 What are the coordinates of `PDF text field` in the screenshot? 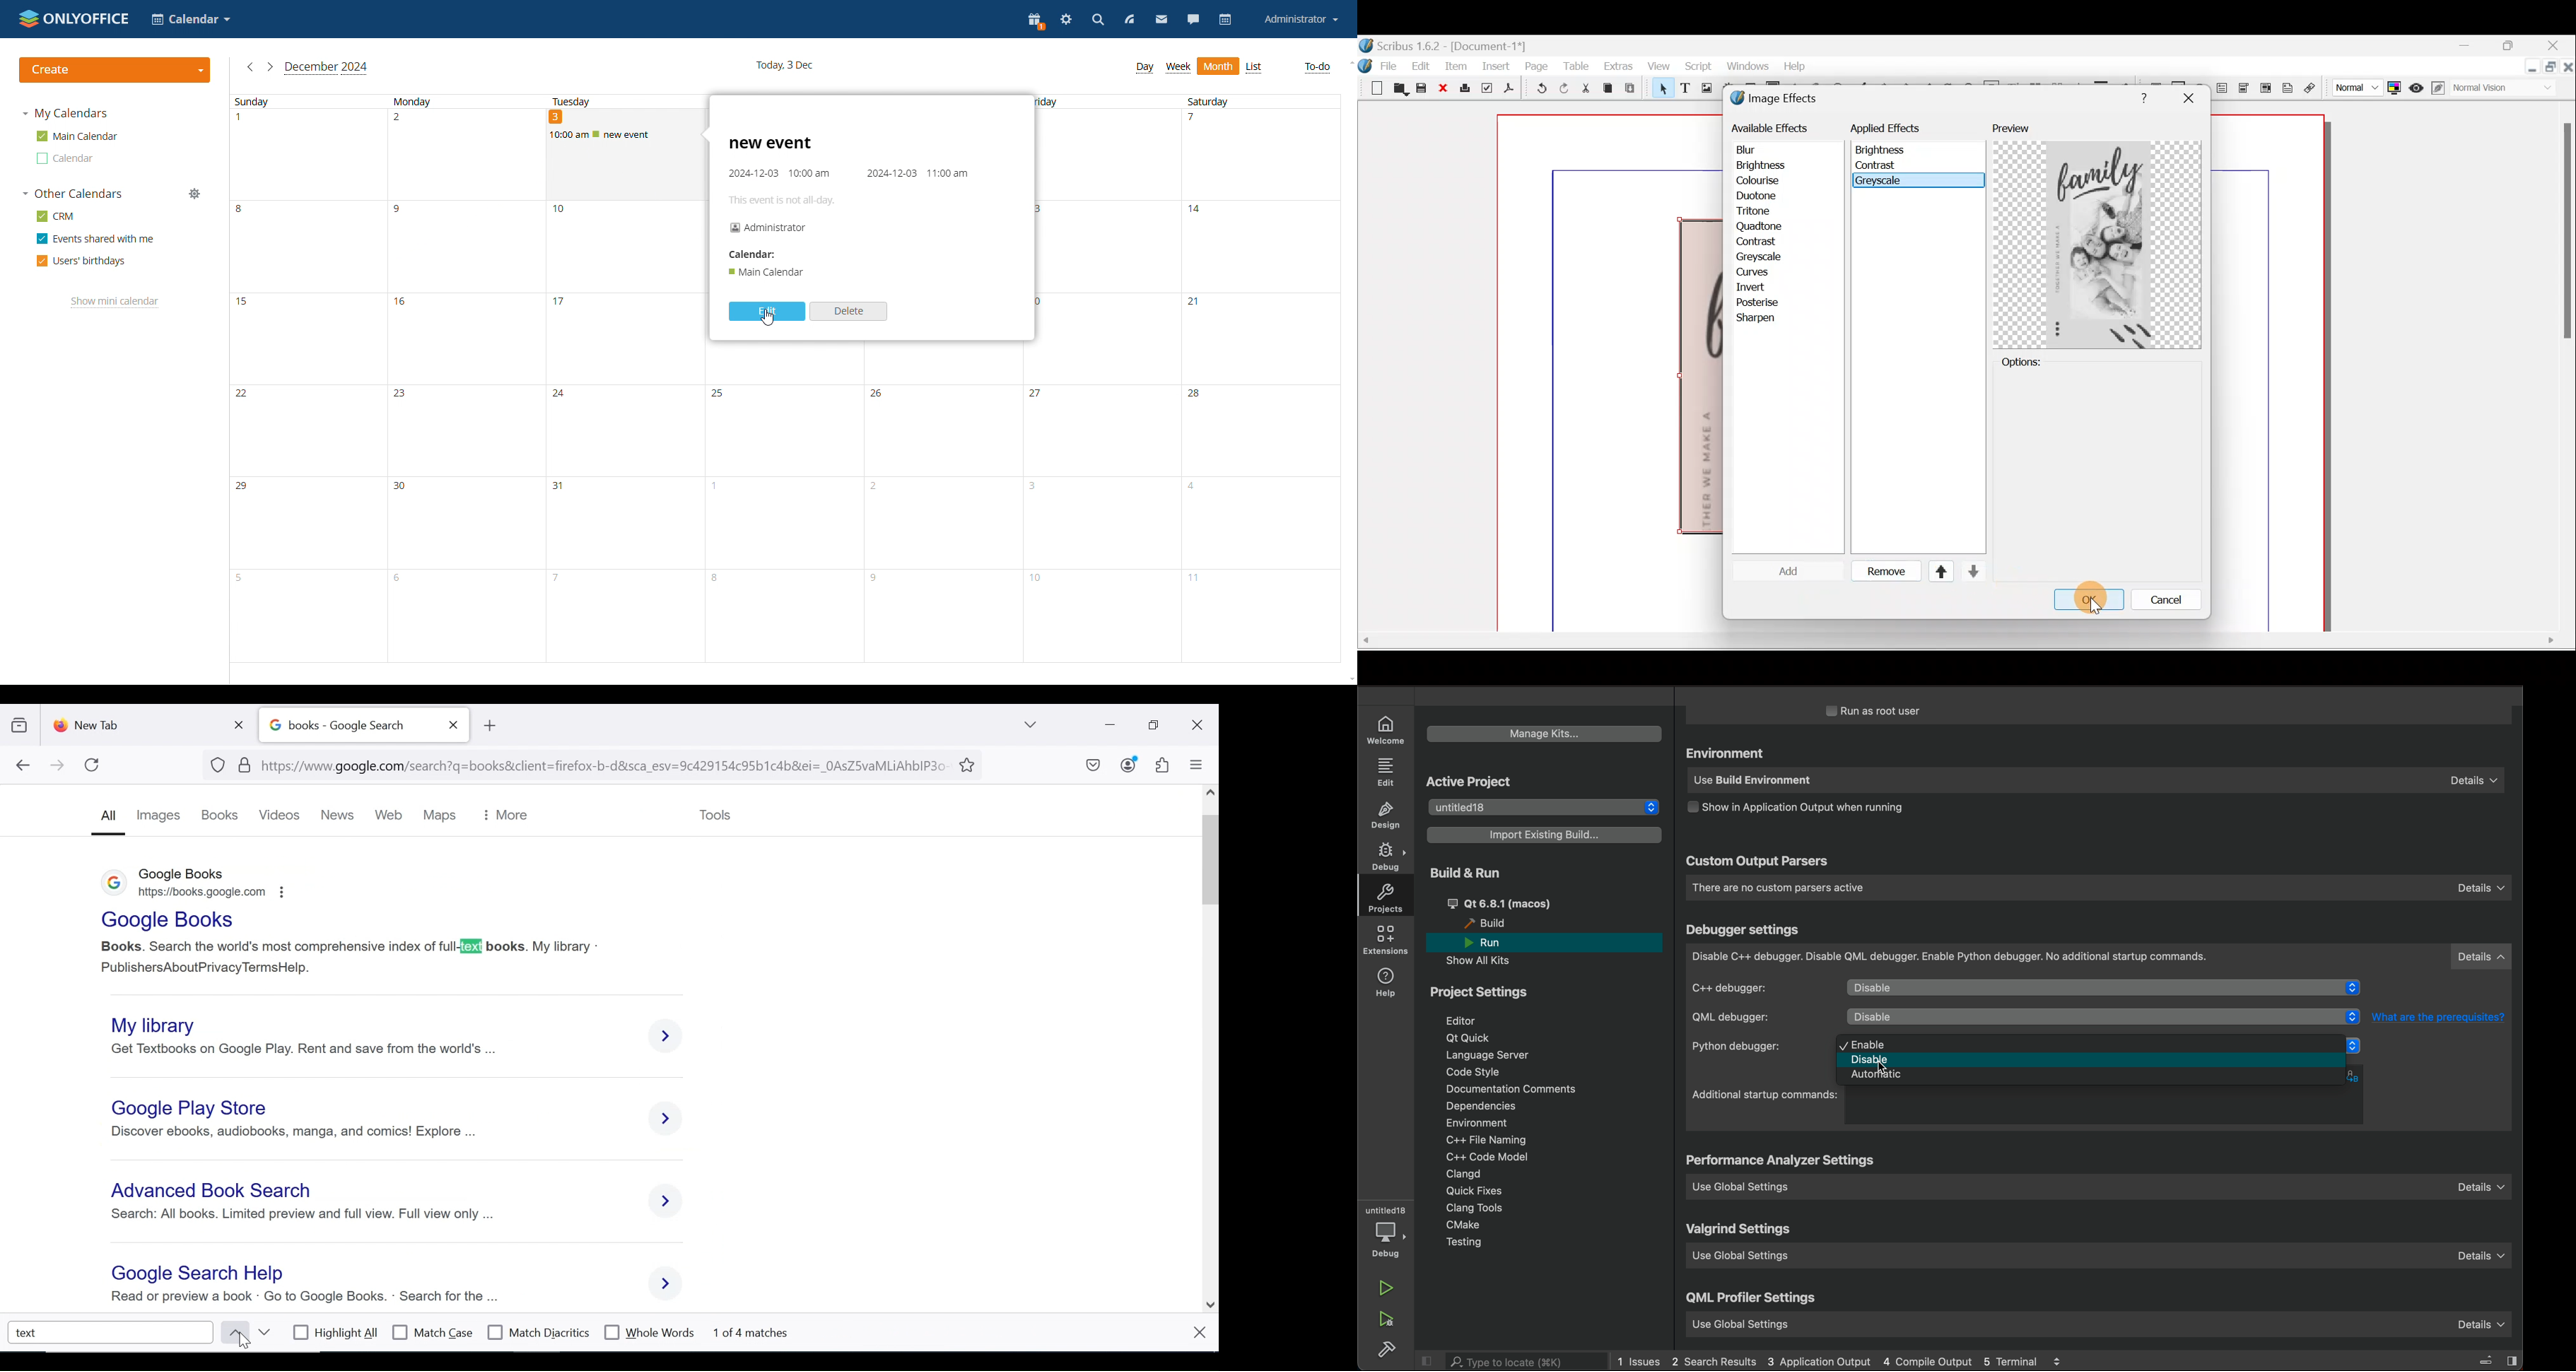 It's located at (2224, 92).